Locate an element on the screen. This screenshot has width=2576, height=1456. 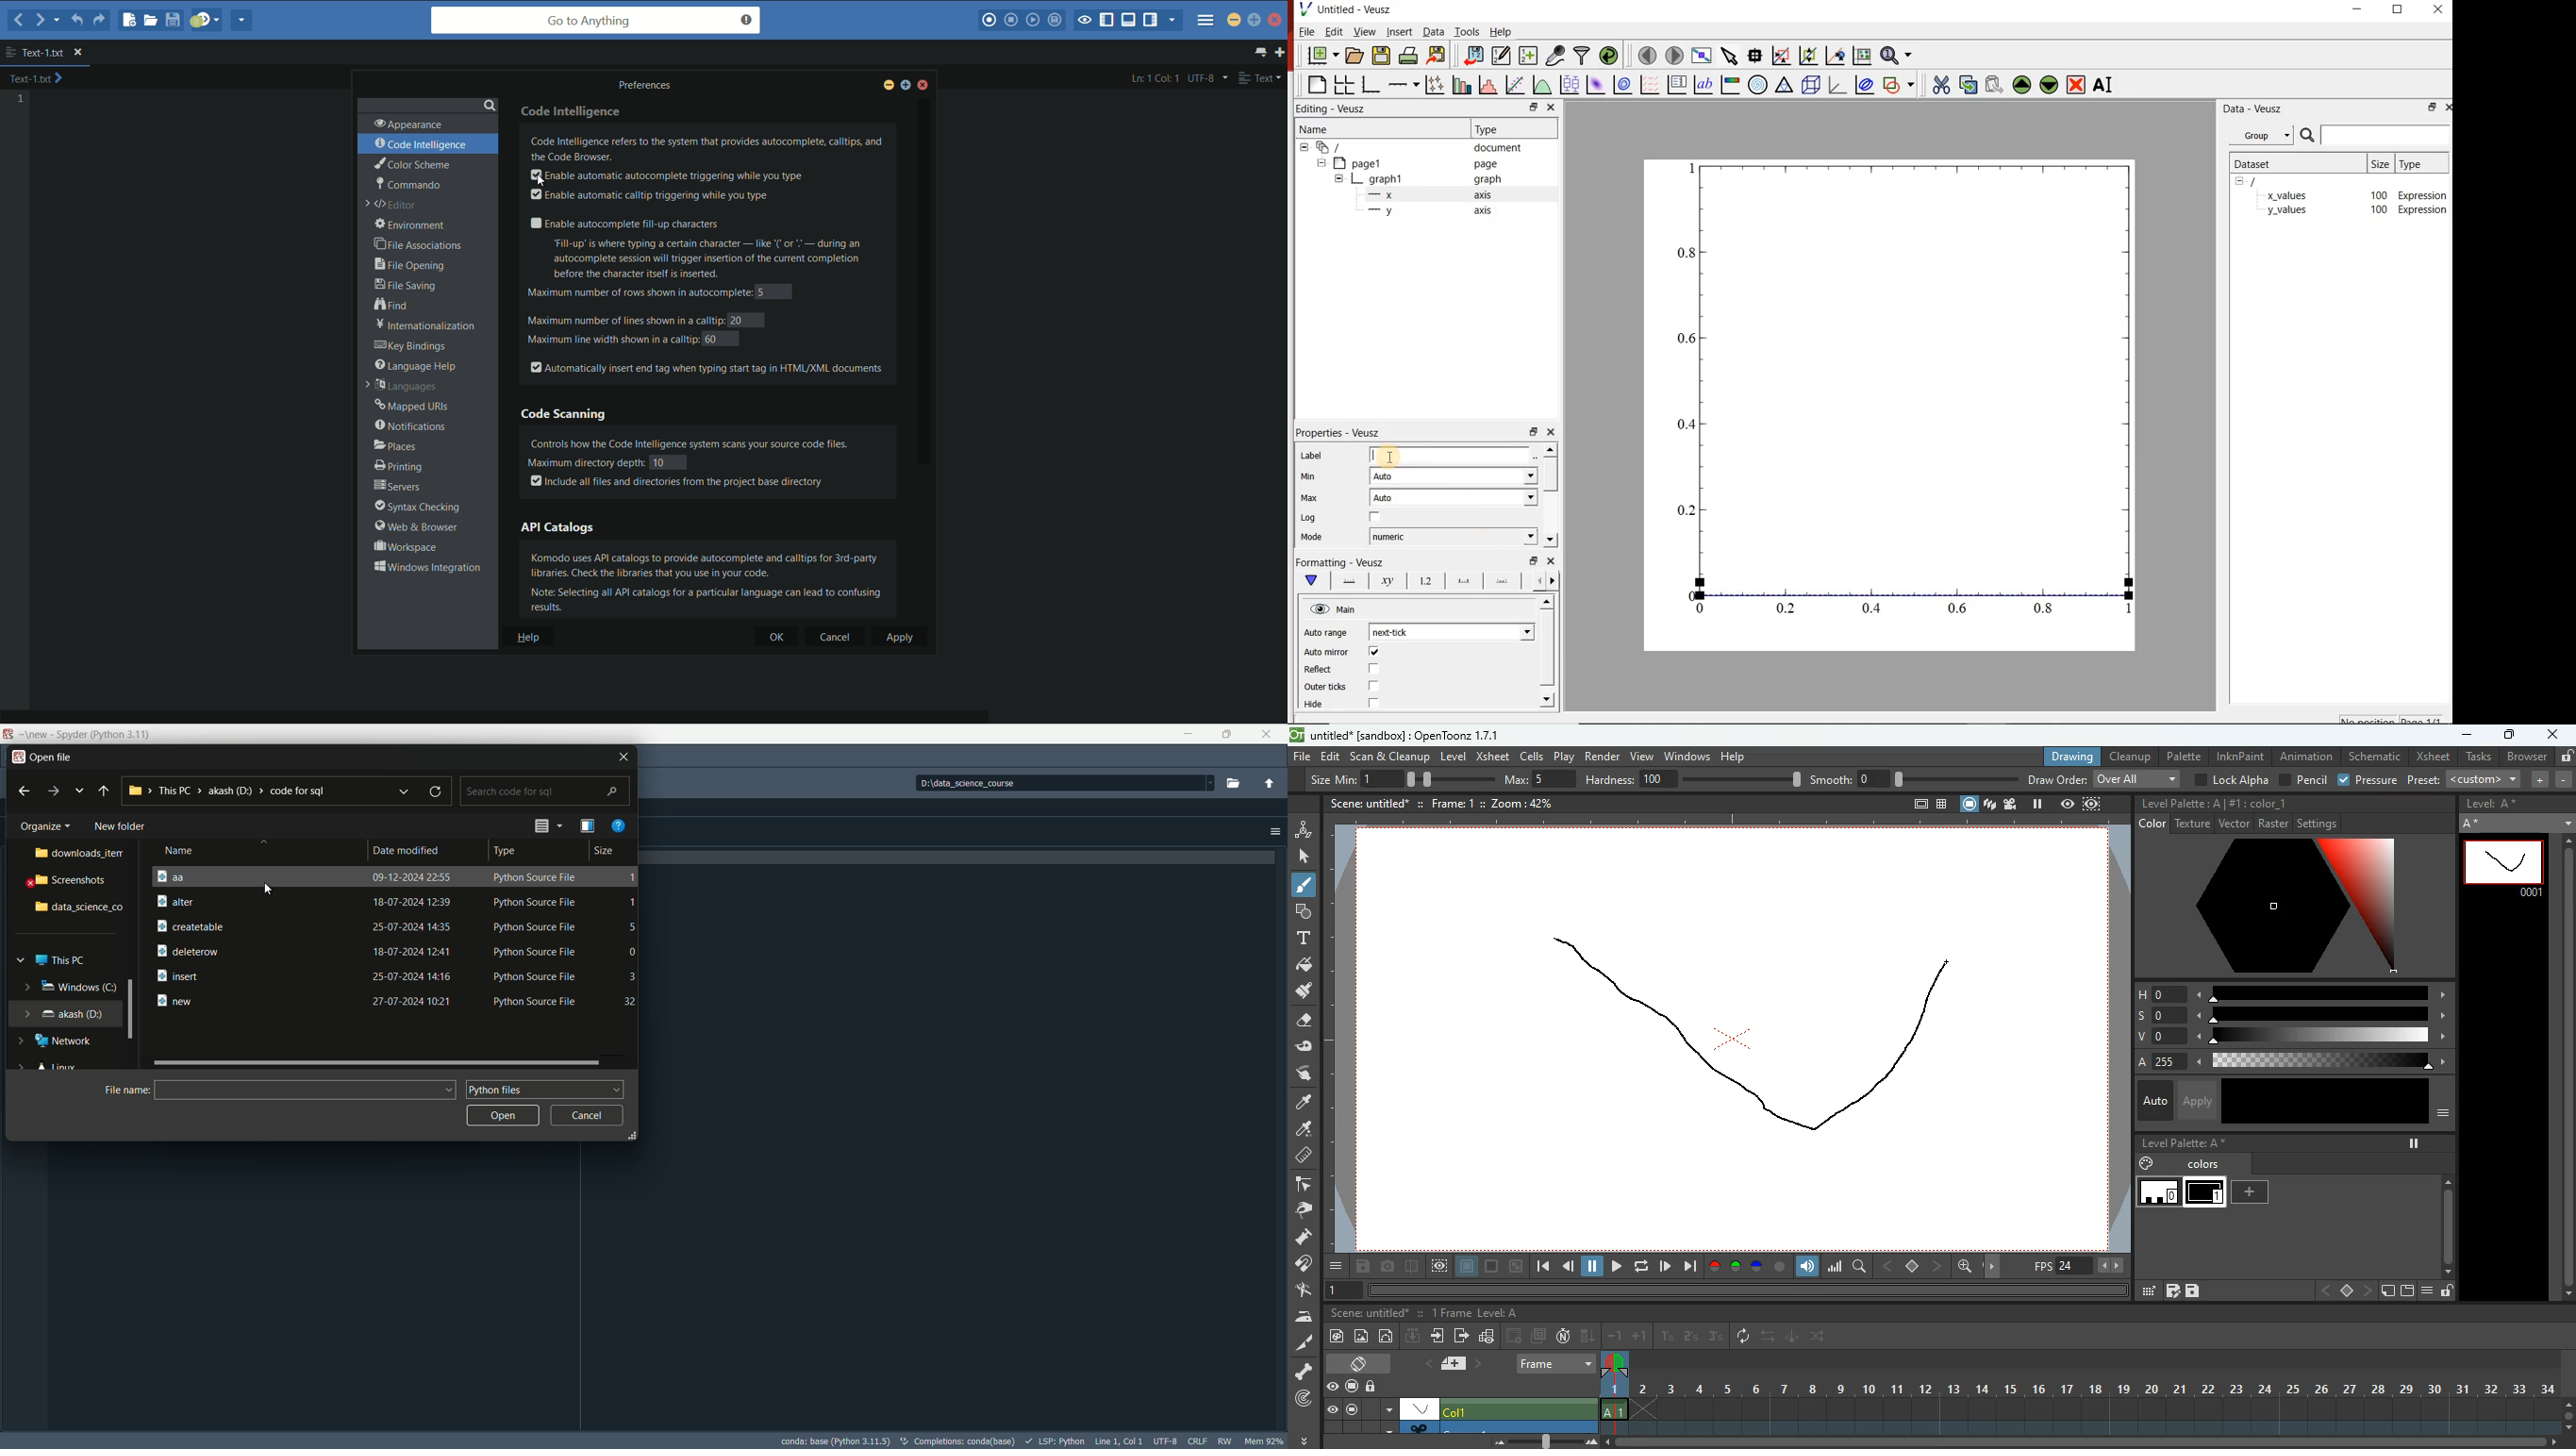
view is located at coordinates (1332, 1387).